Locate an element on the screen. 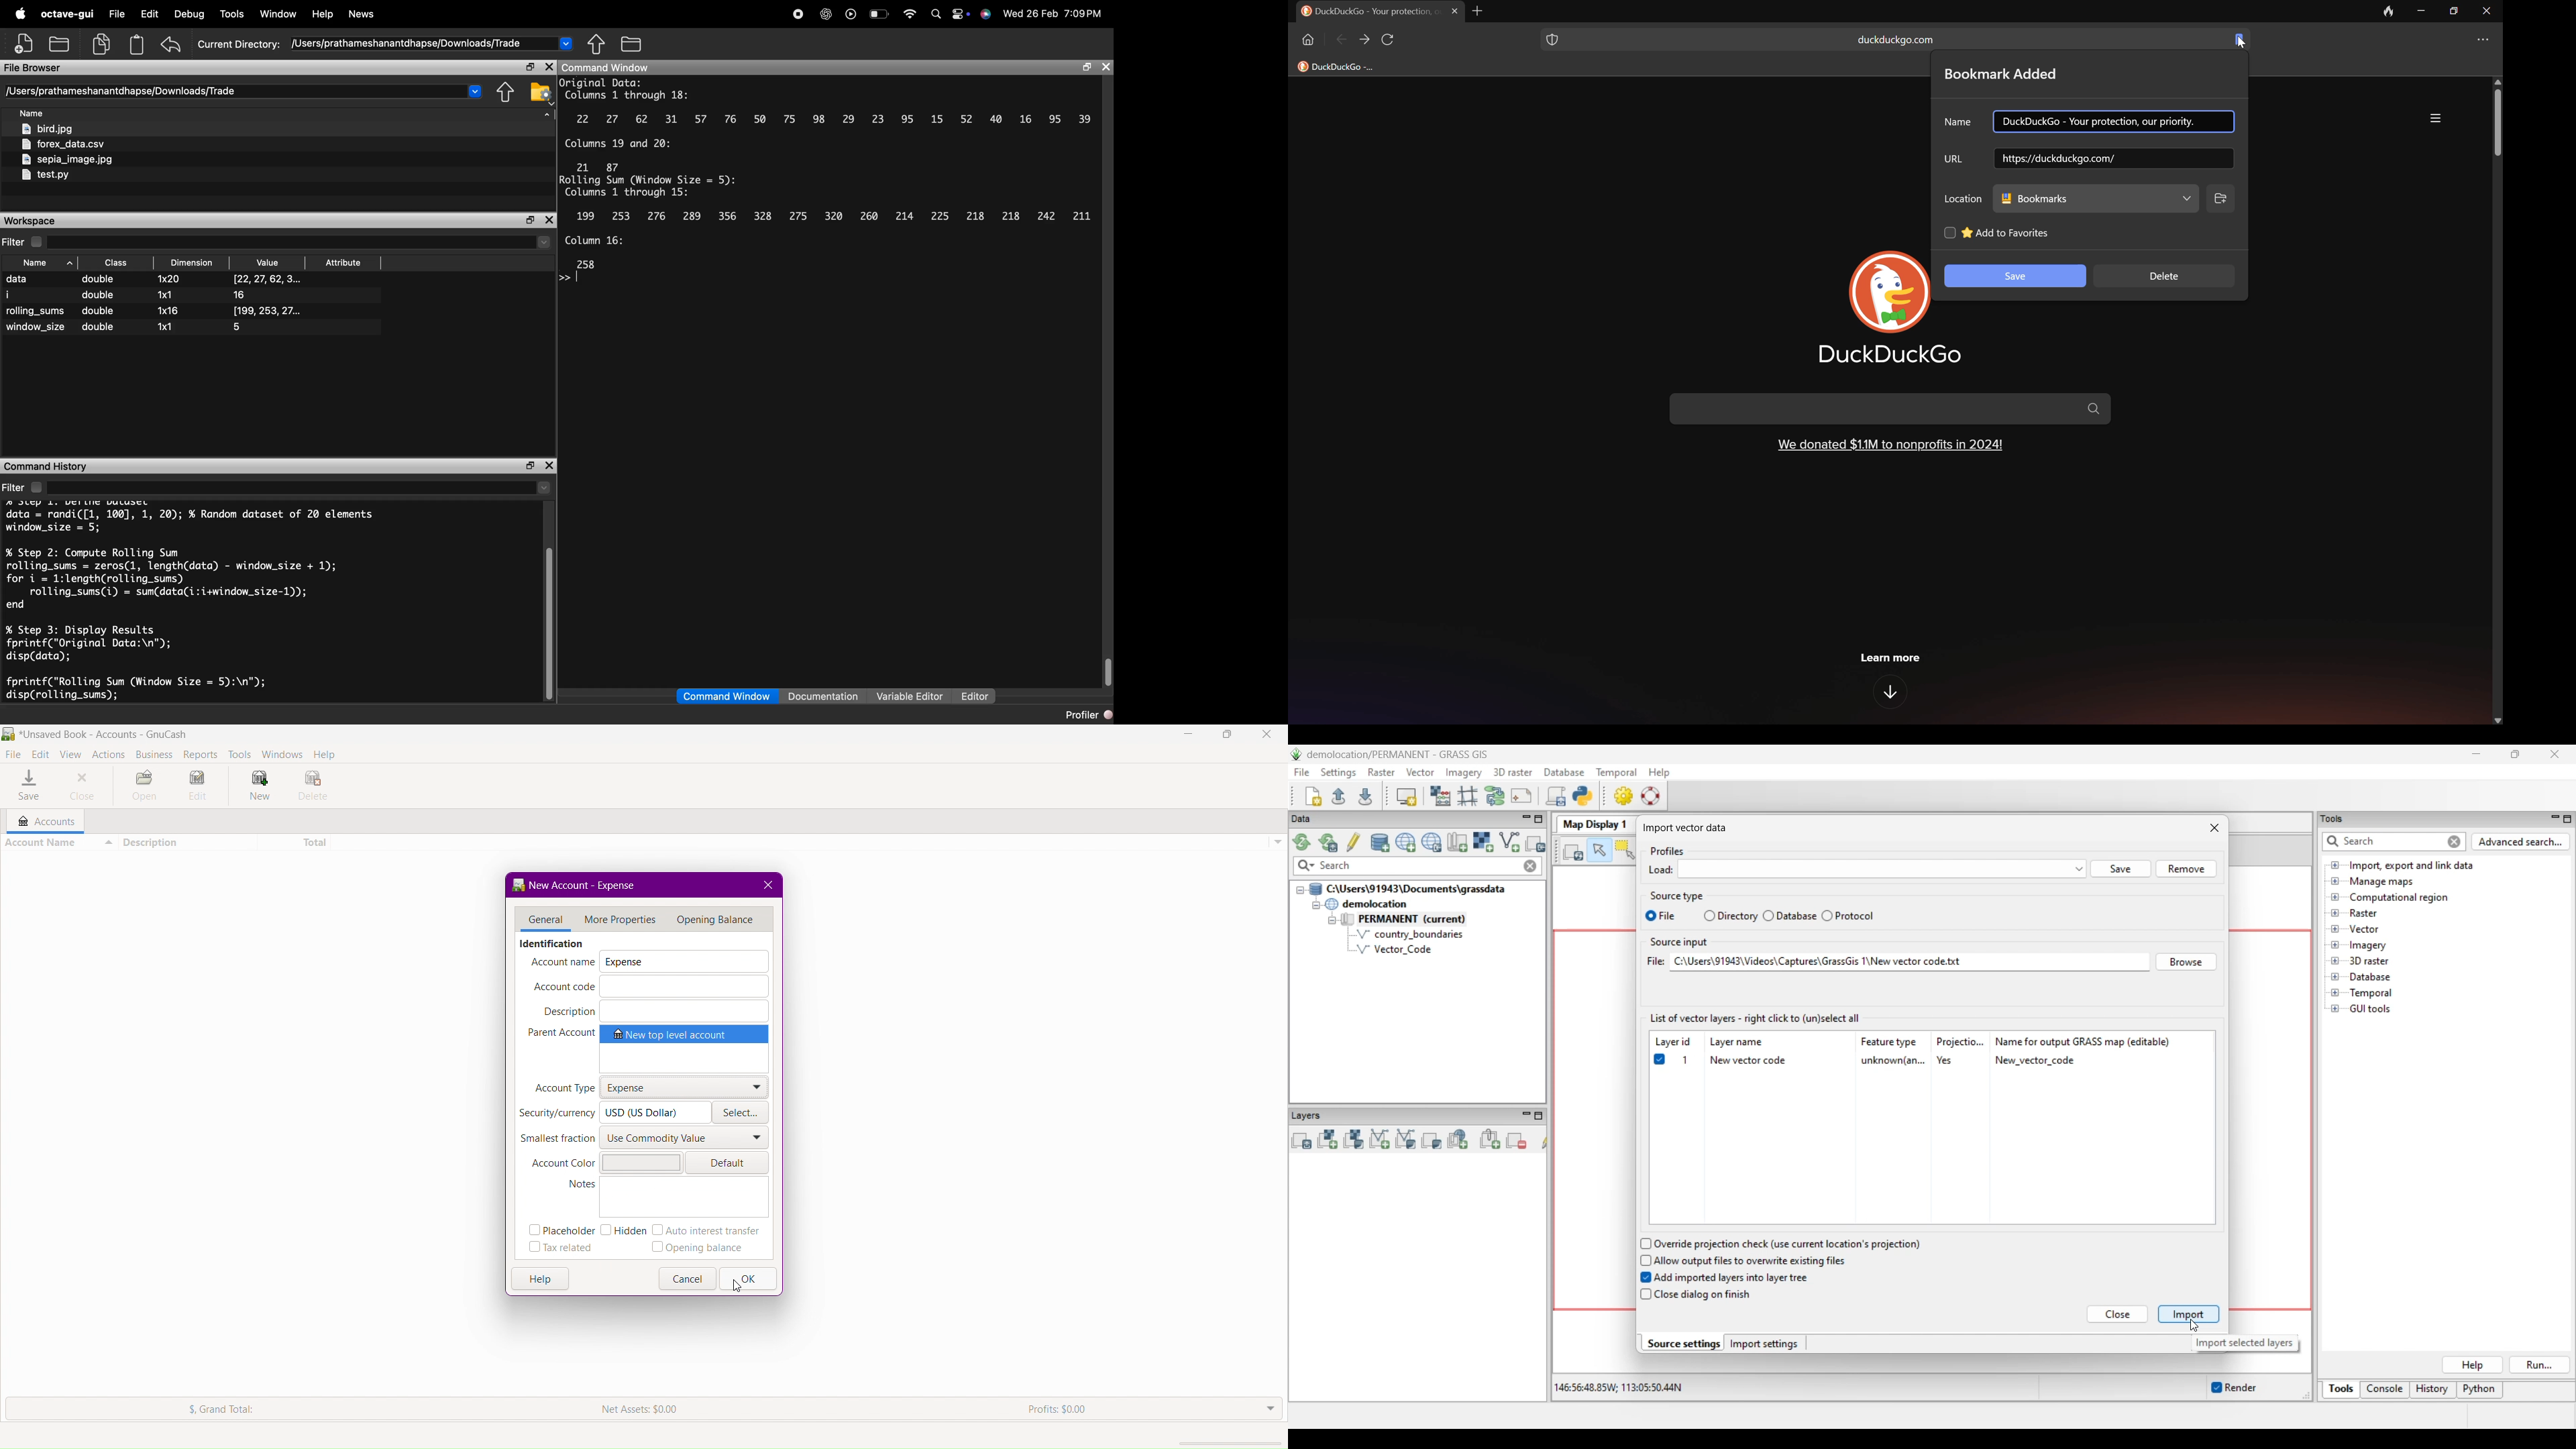 The image size is (2576, 1456). Delete is located at coordinates (2166, 276).